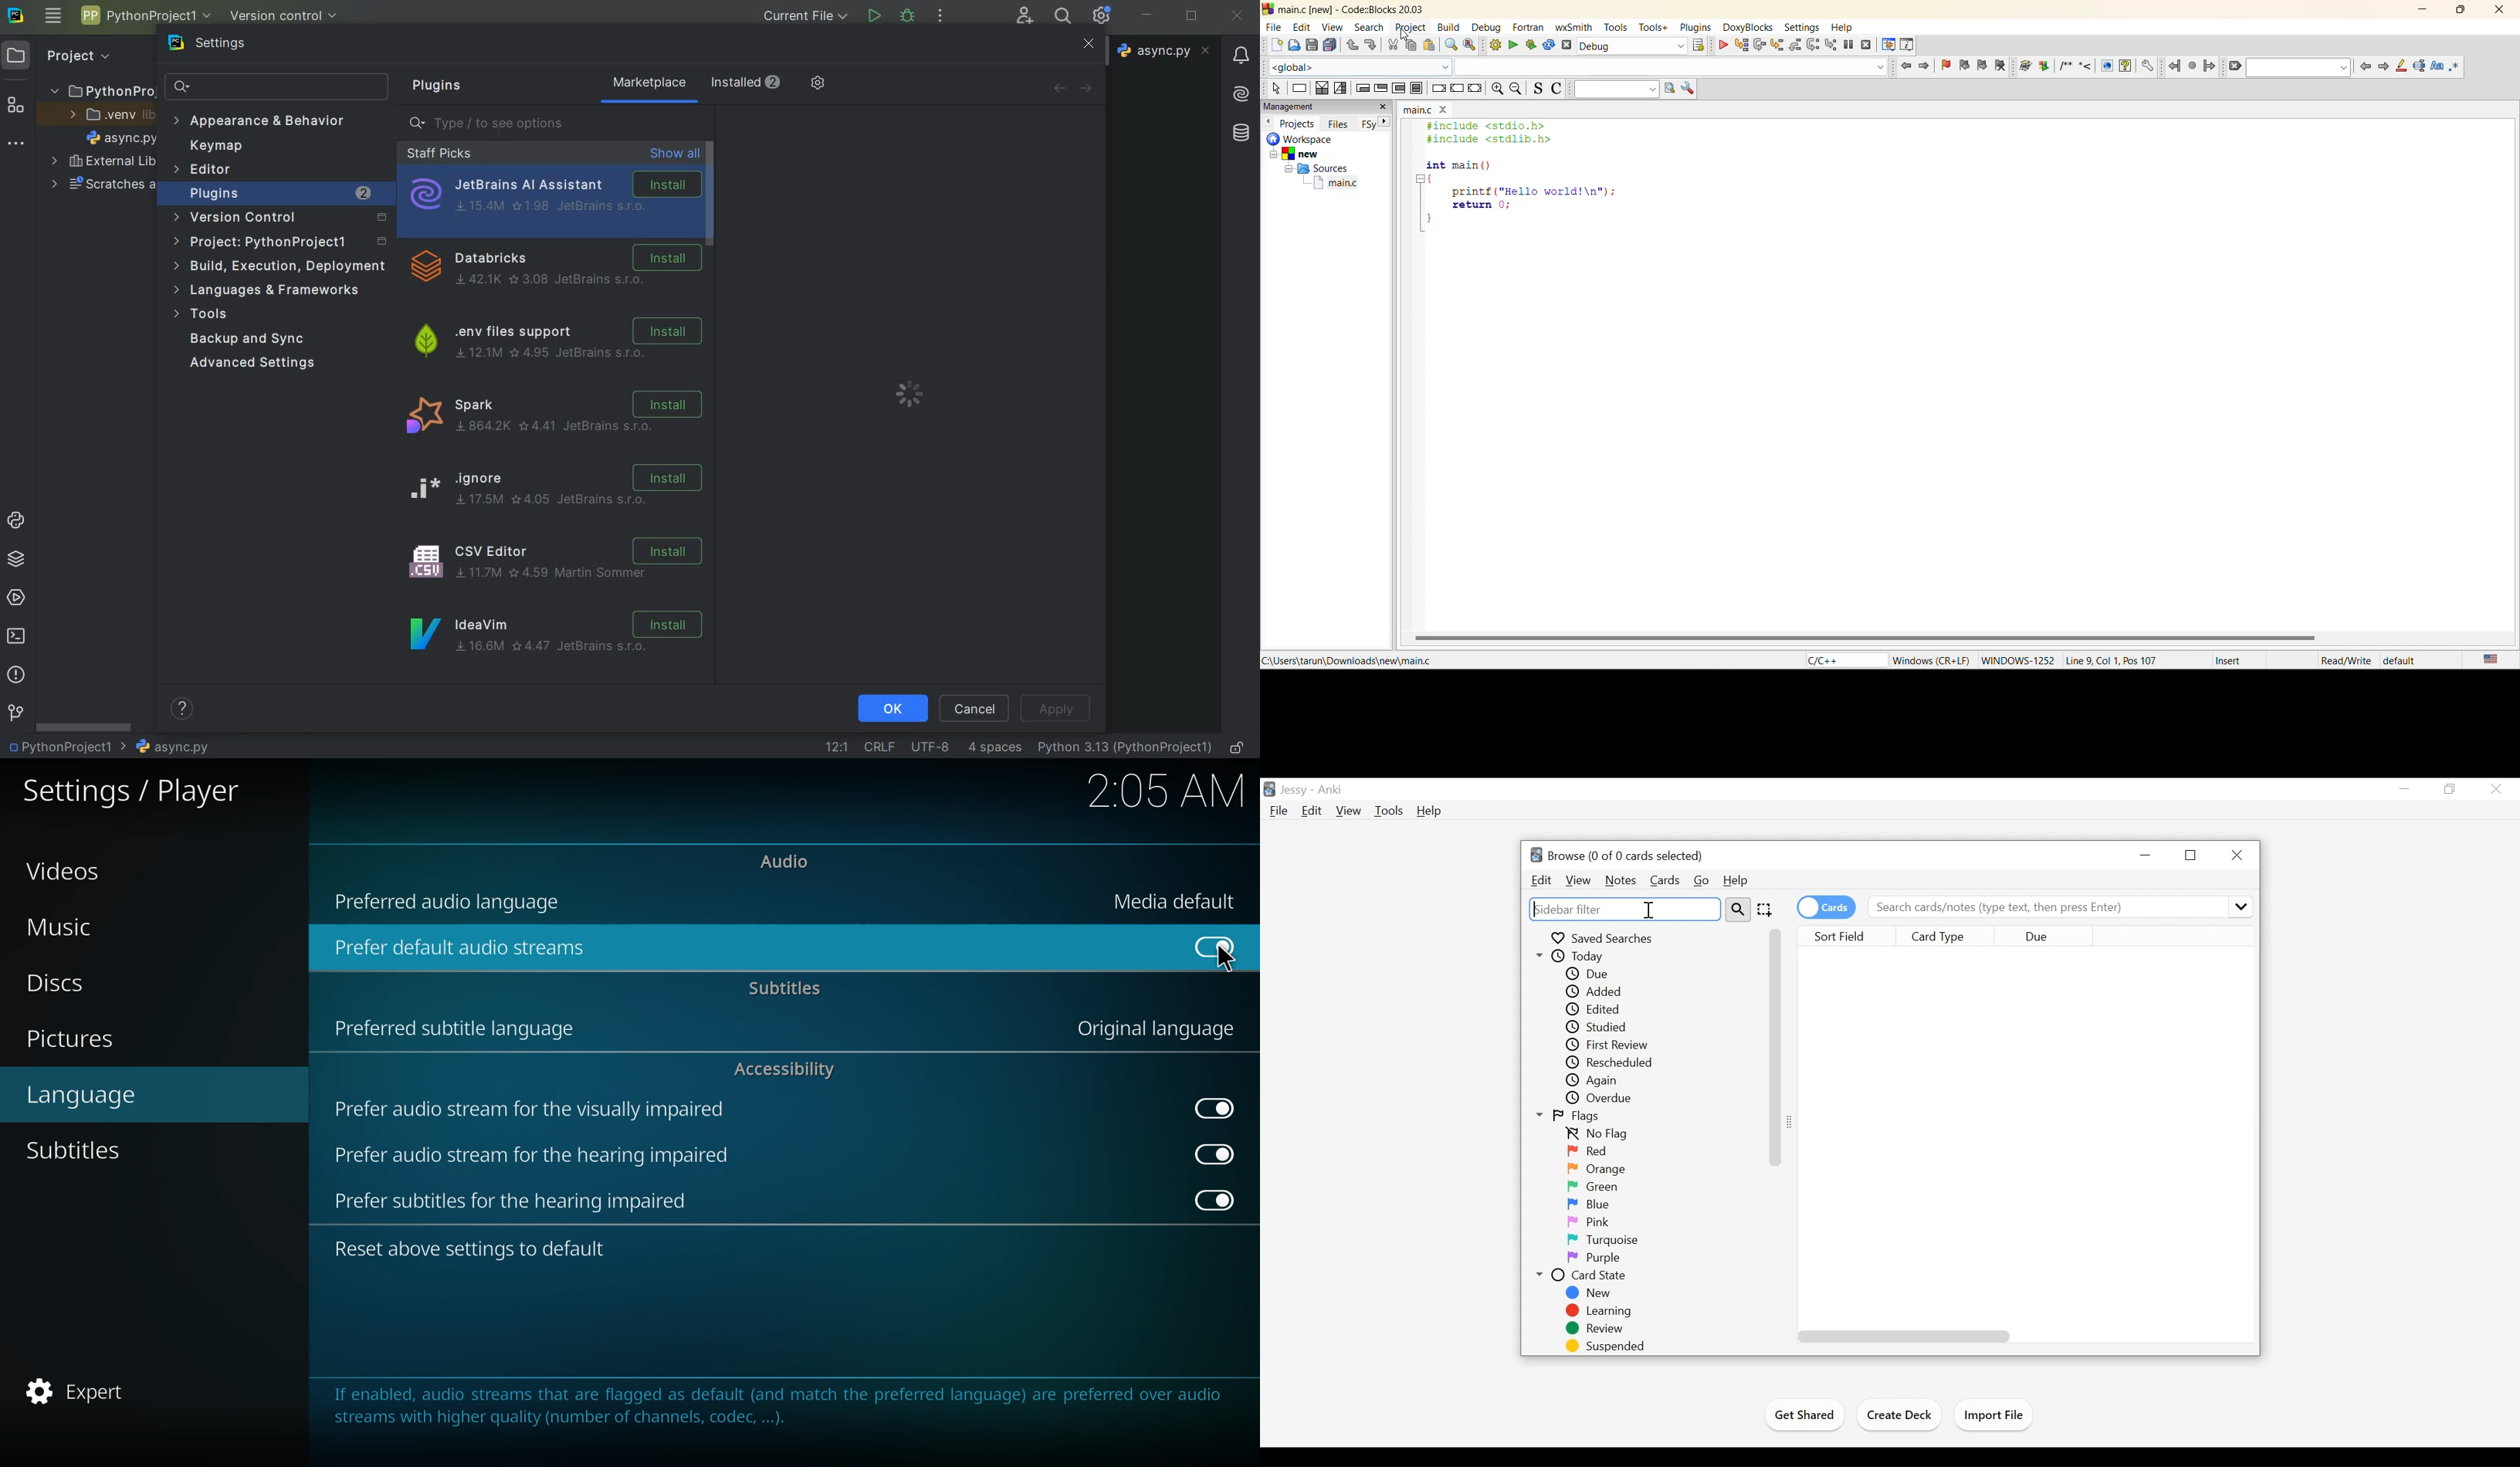  Describe the element at coordinates (1241, 95) in the screenshot. I see `AI Assistant` at that location.